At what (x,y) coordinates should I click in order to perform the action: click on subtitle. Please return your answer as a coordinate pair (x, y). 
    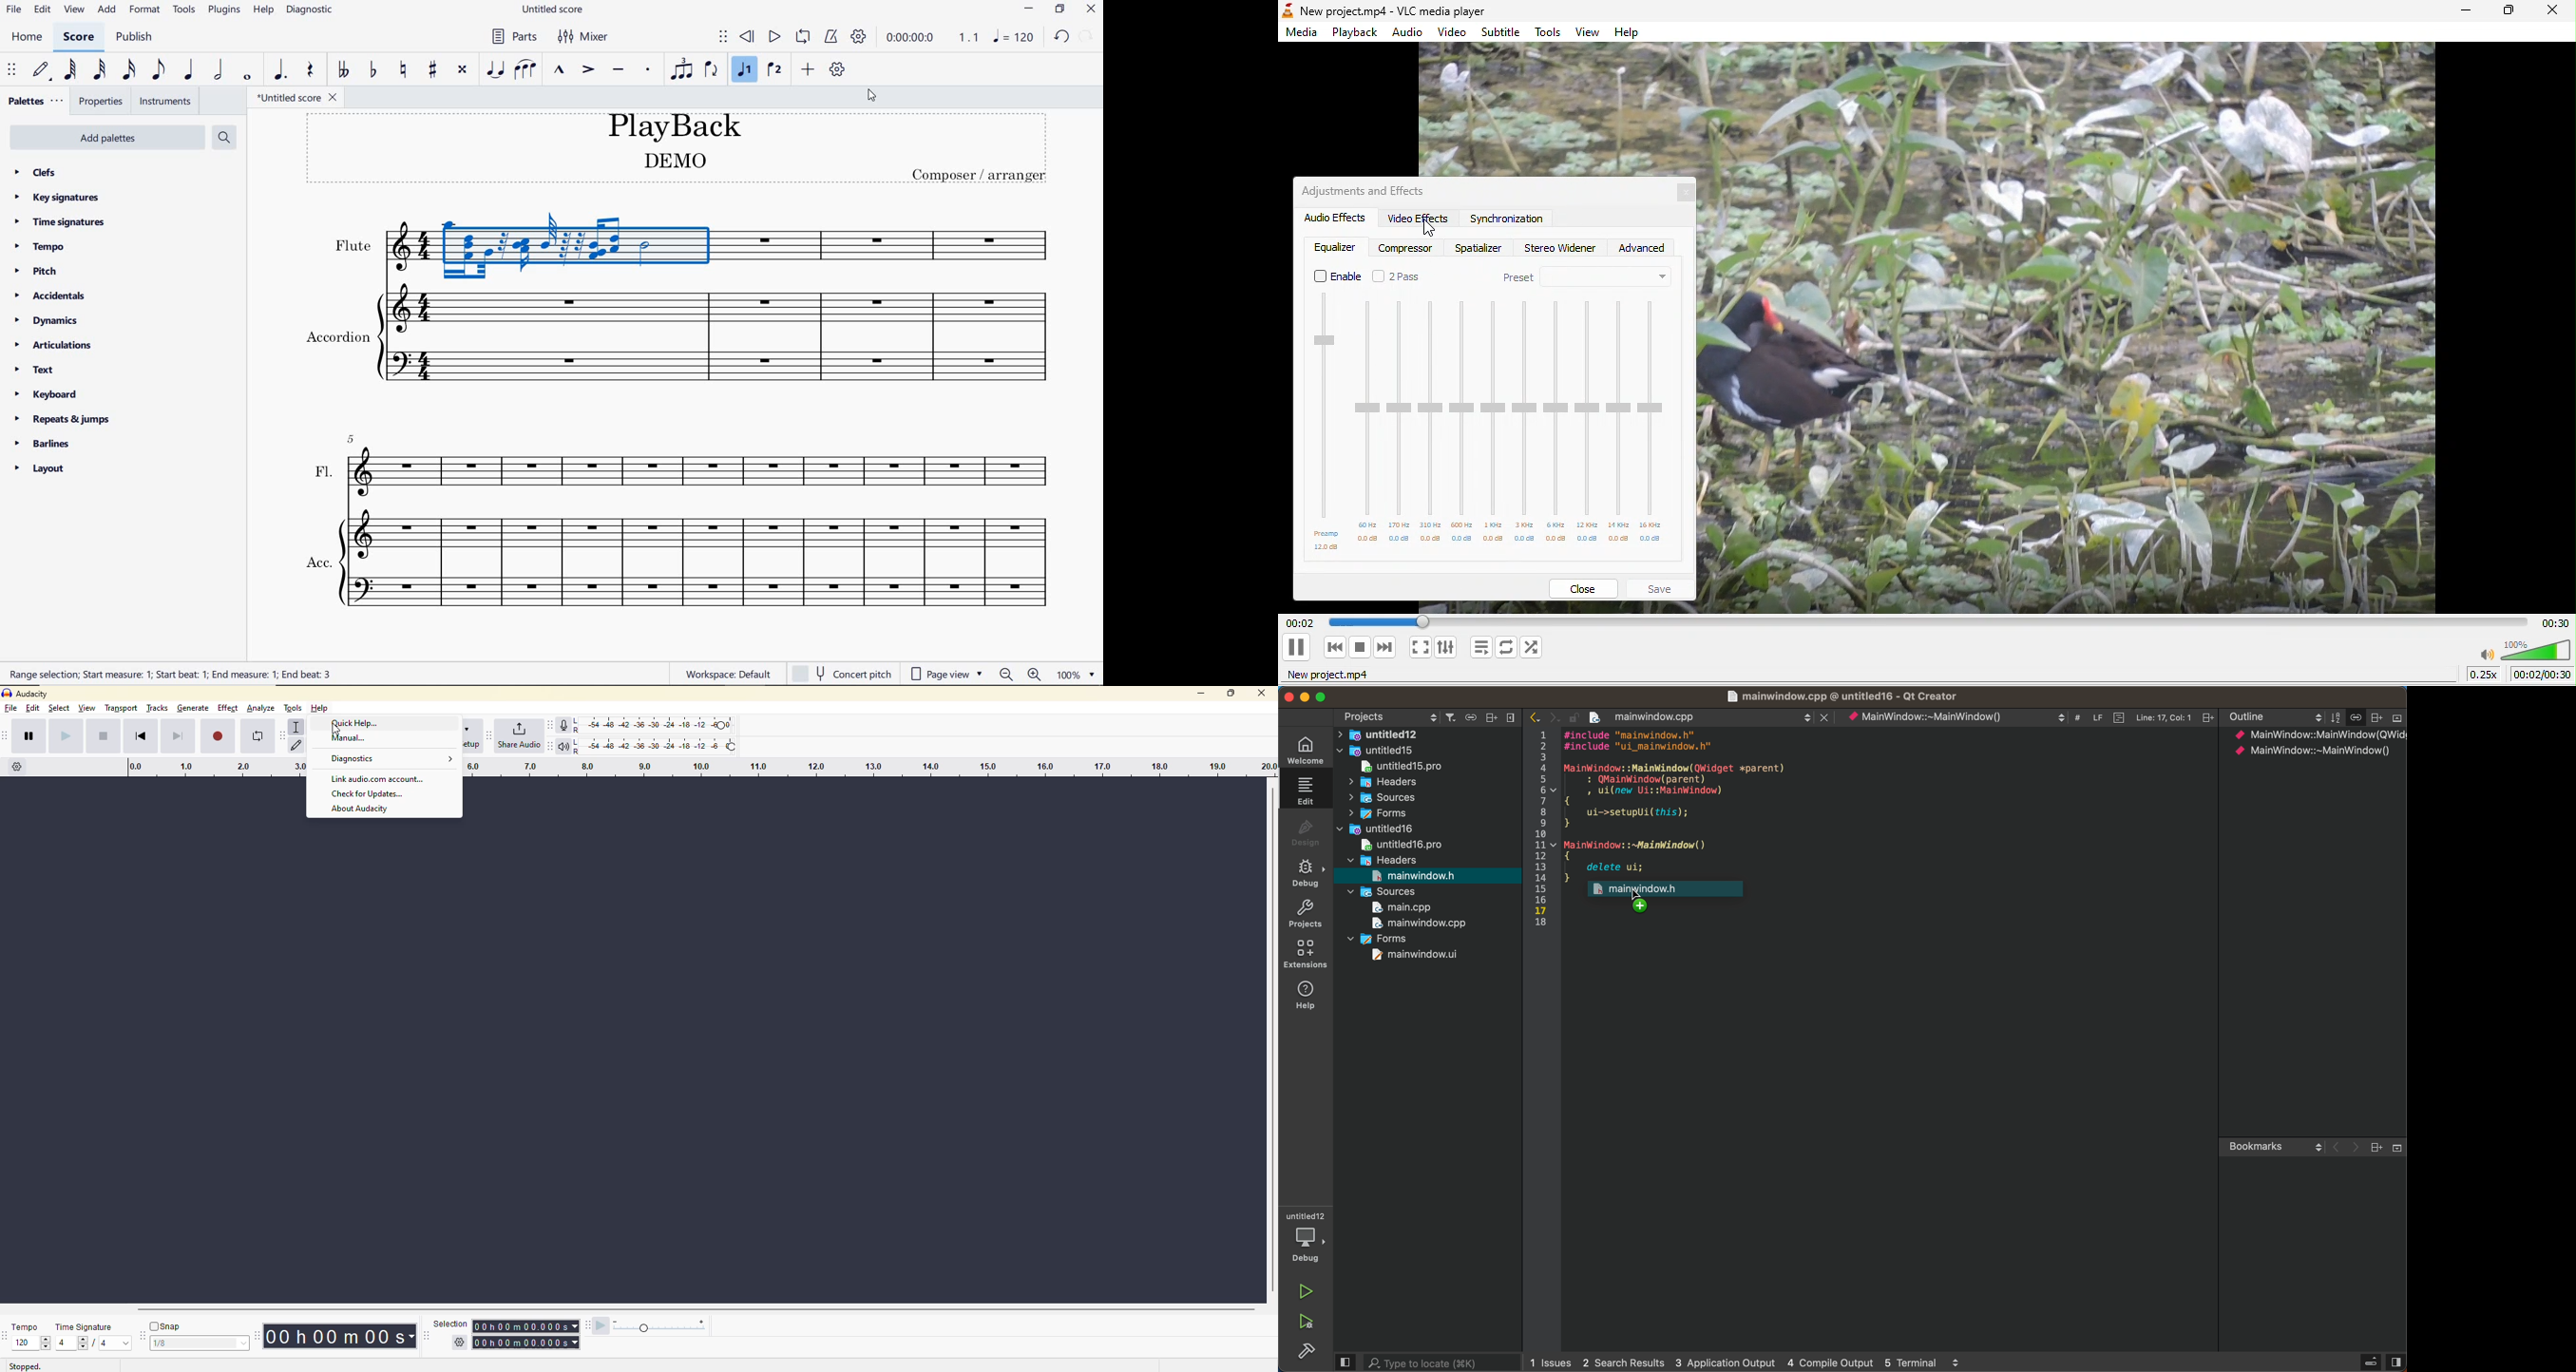
    Looking at the image, I should click on (1502, 31).